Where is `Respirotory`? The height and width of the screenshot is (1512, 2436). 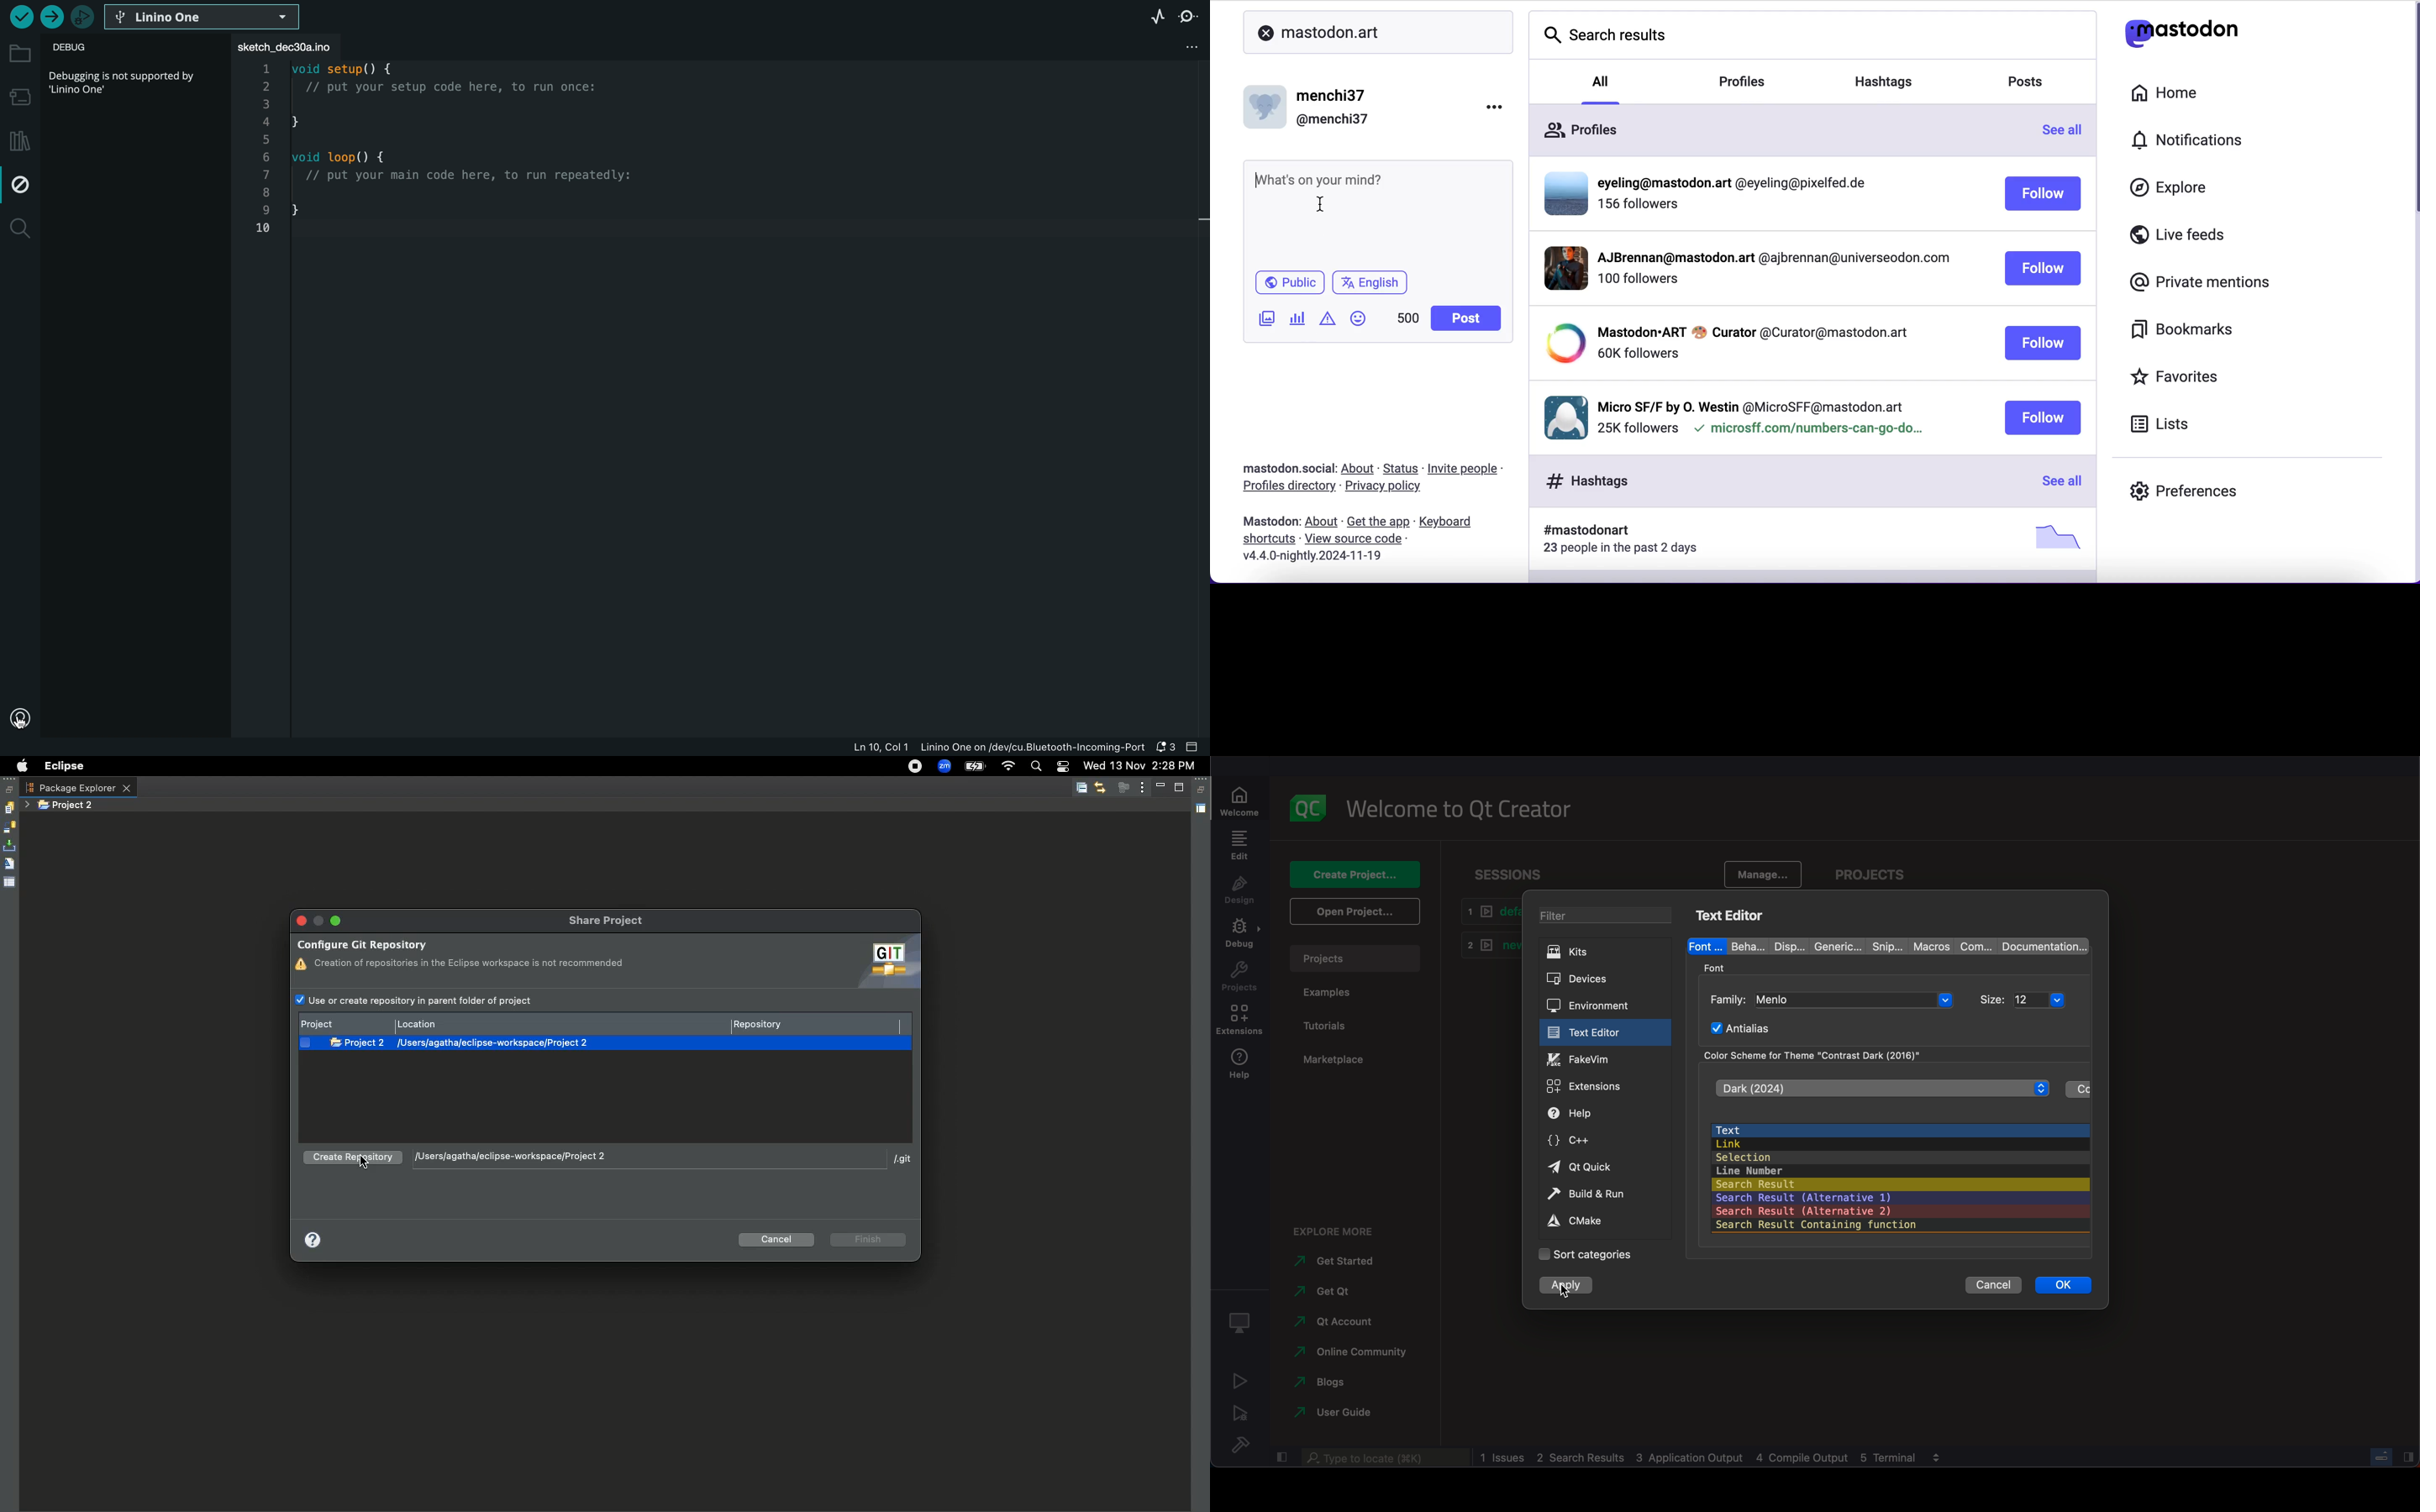
Respirotory is located at coordinates (813, 1023).